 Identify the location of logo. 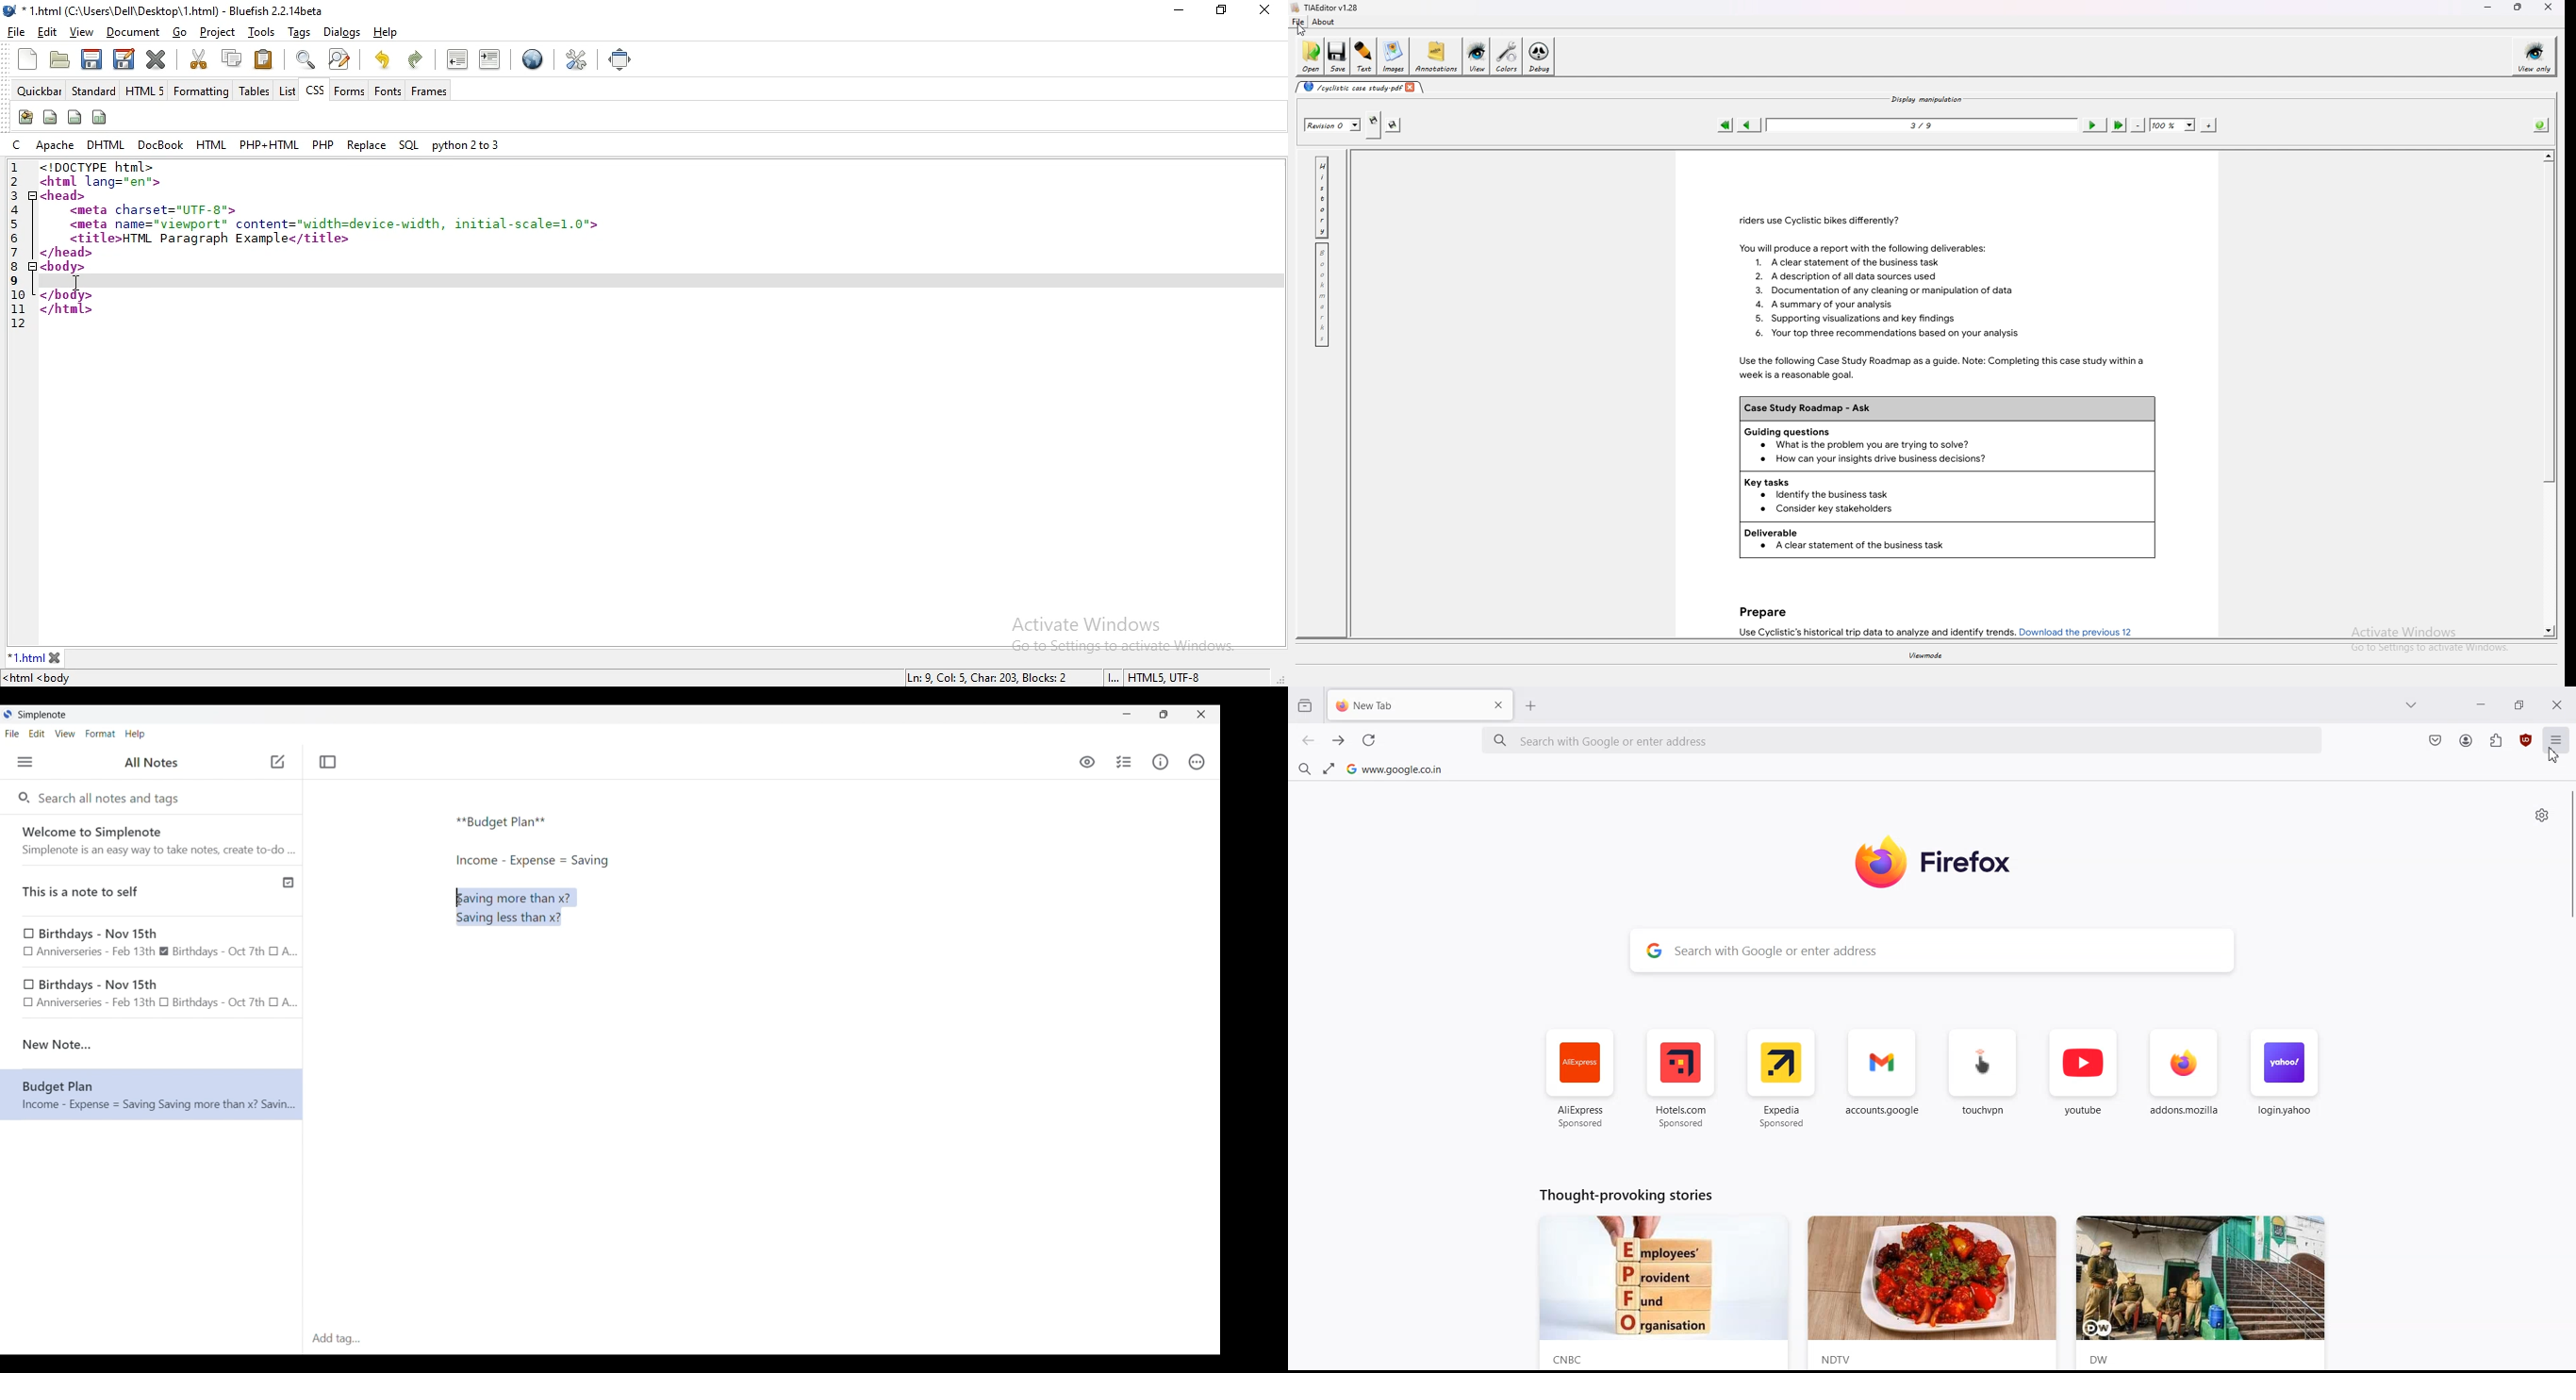
(11, 10).